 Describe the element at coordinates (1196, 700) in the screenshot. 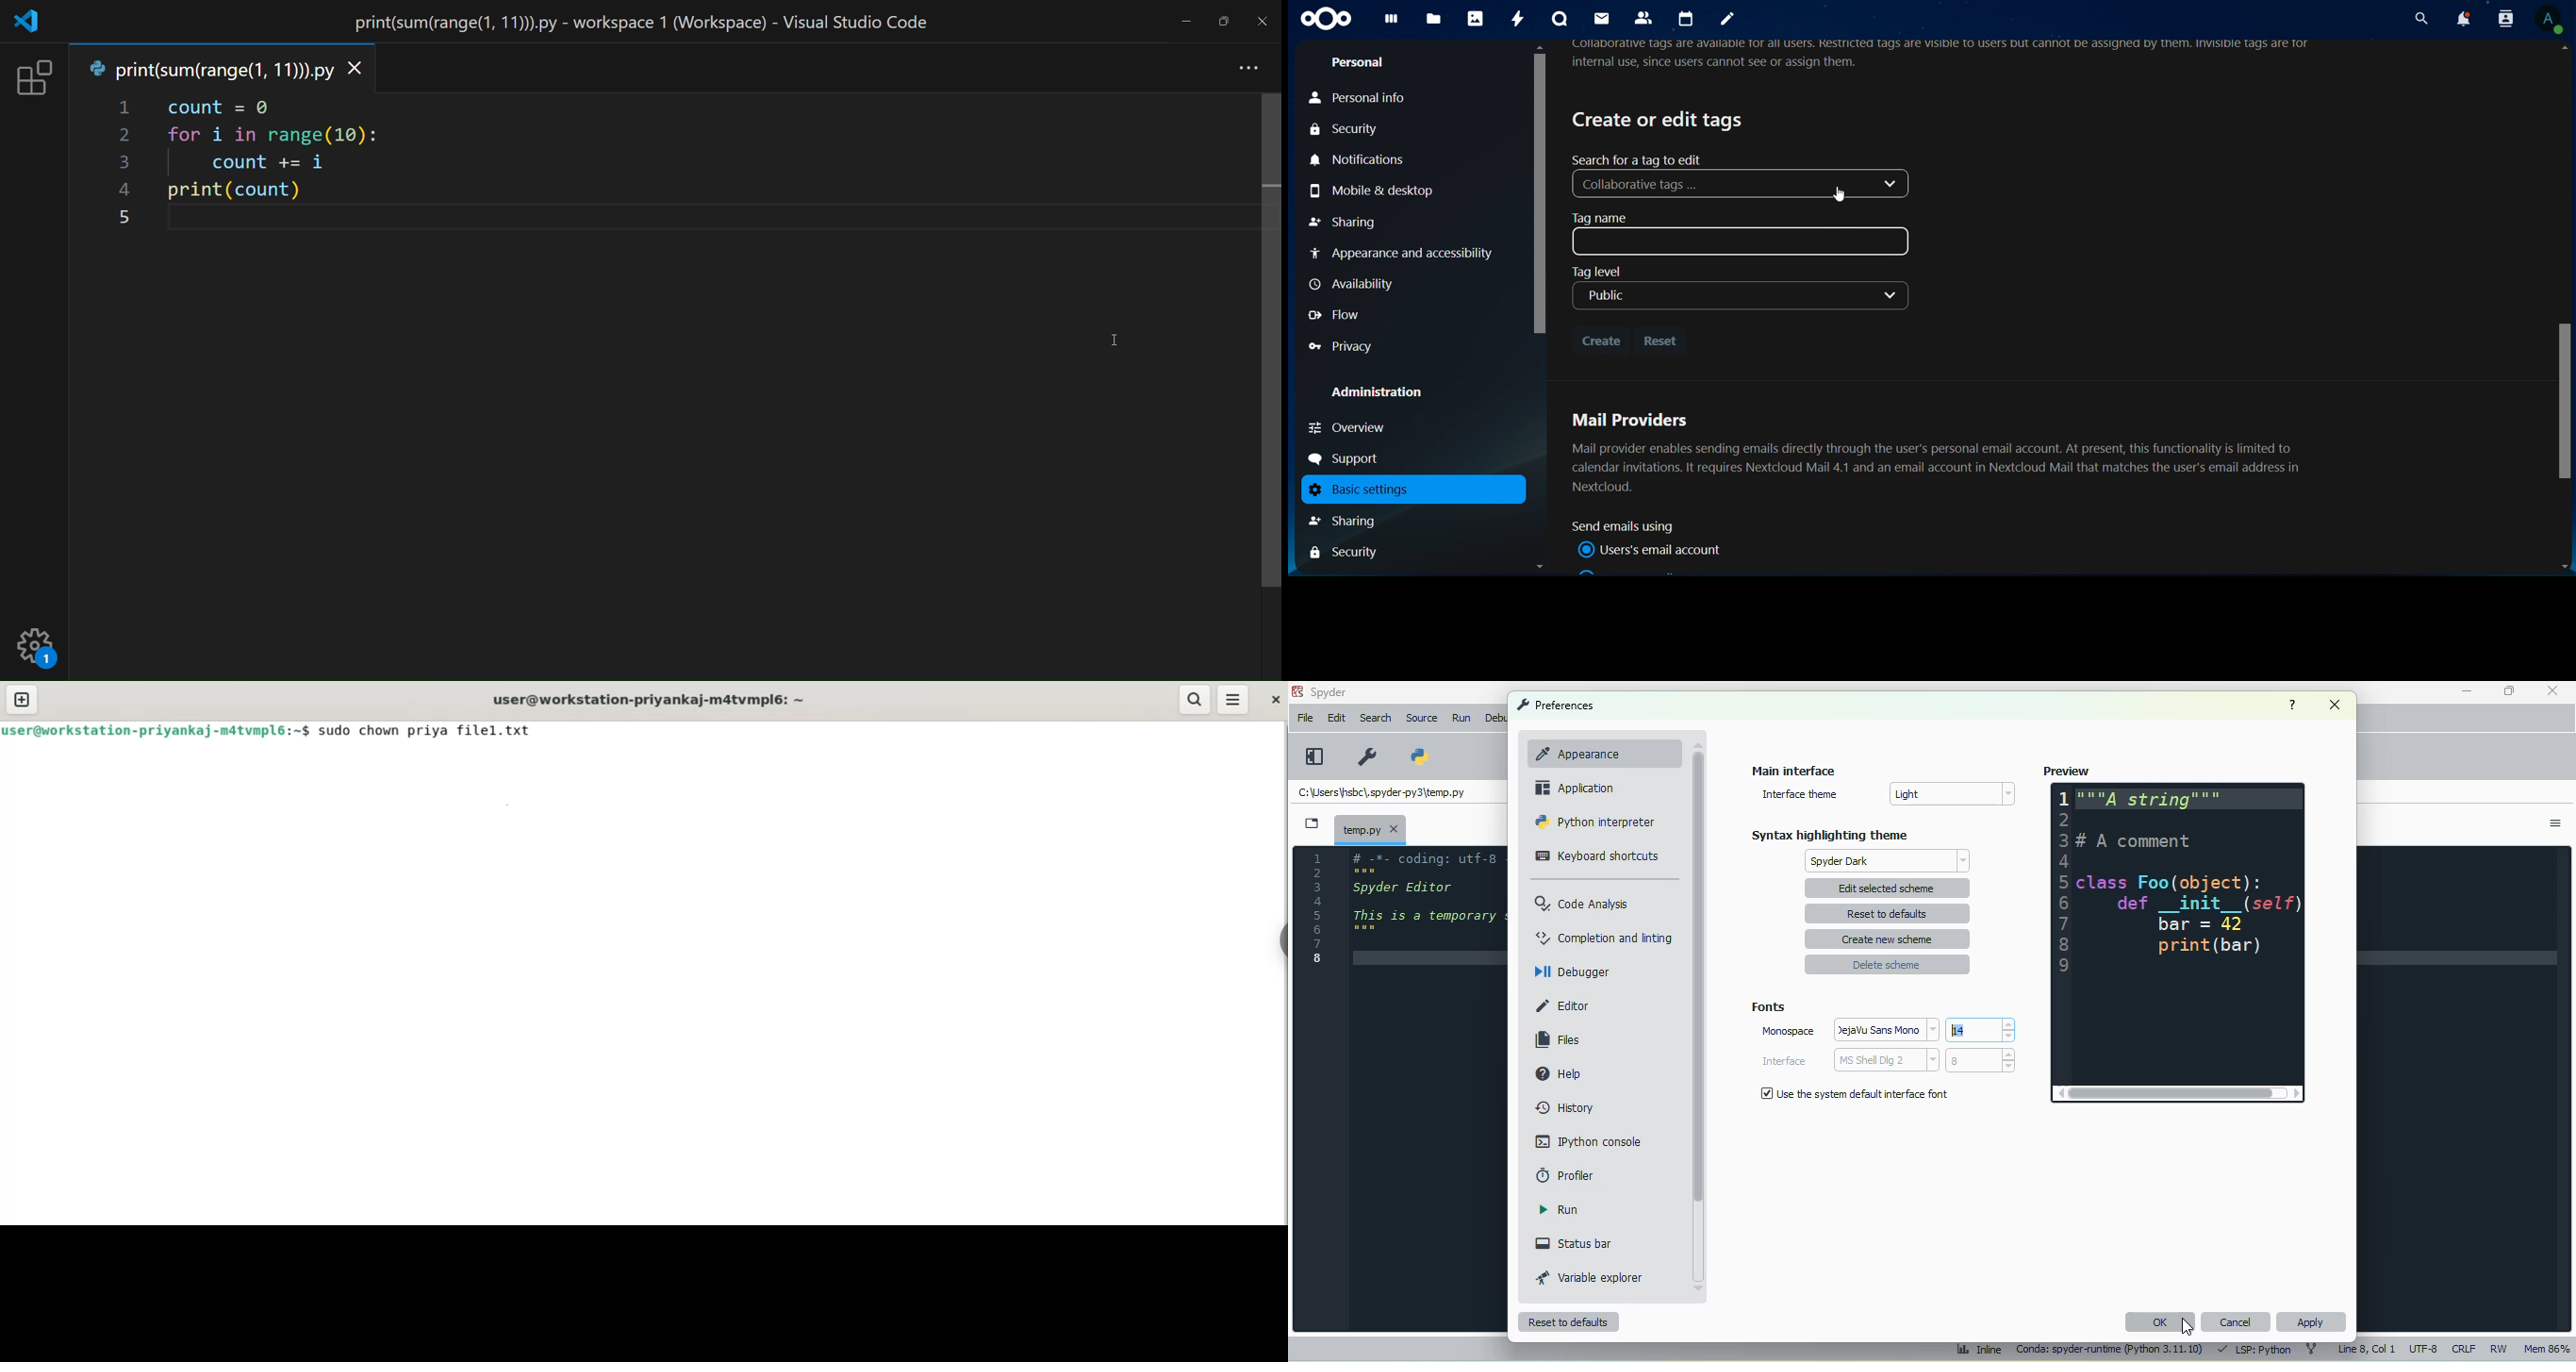

I see `search` at that location.